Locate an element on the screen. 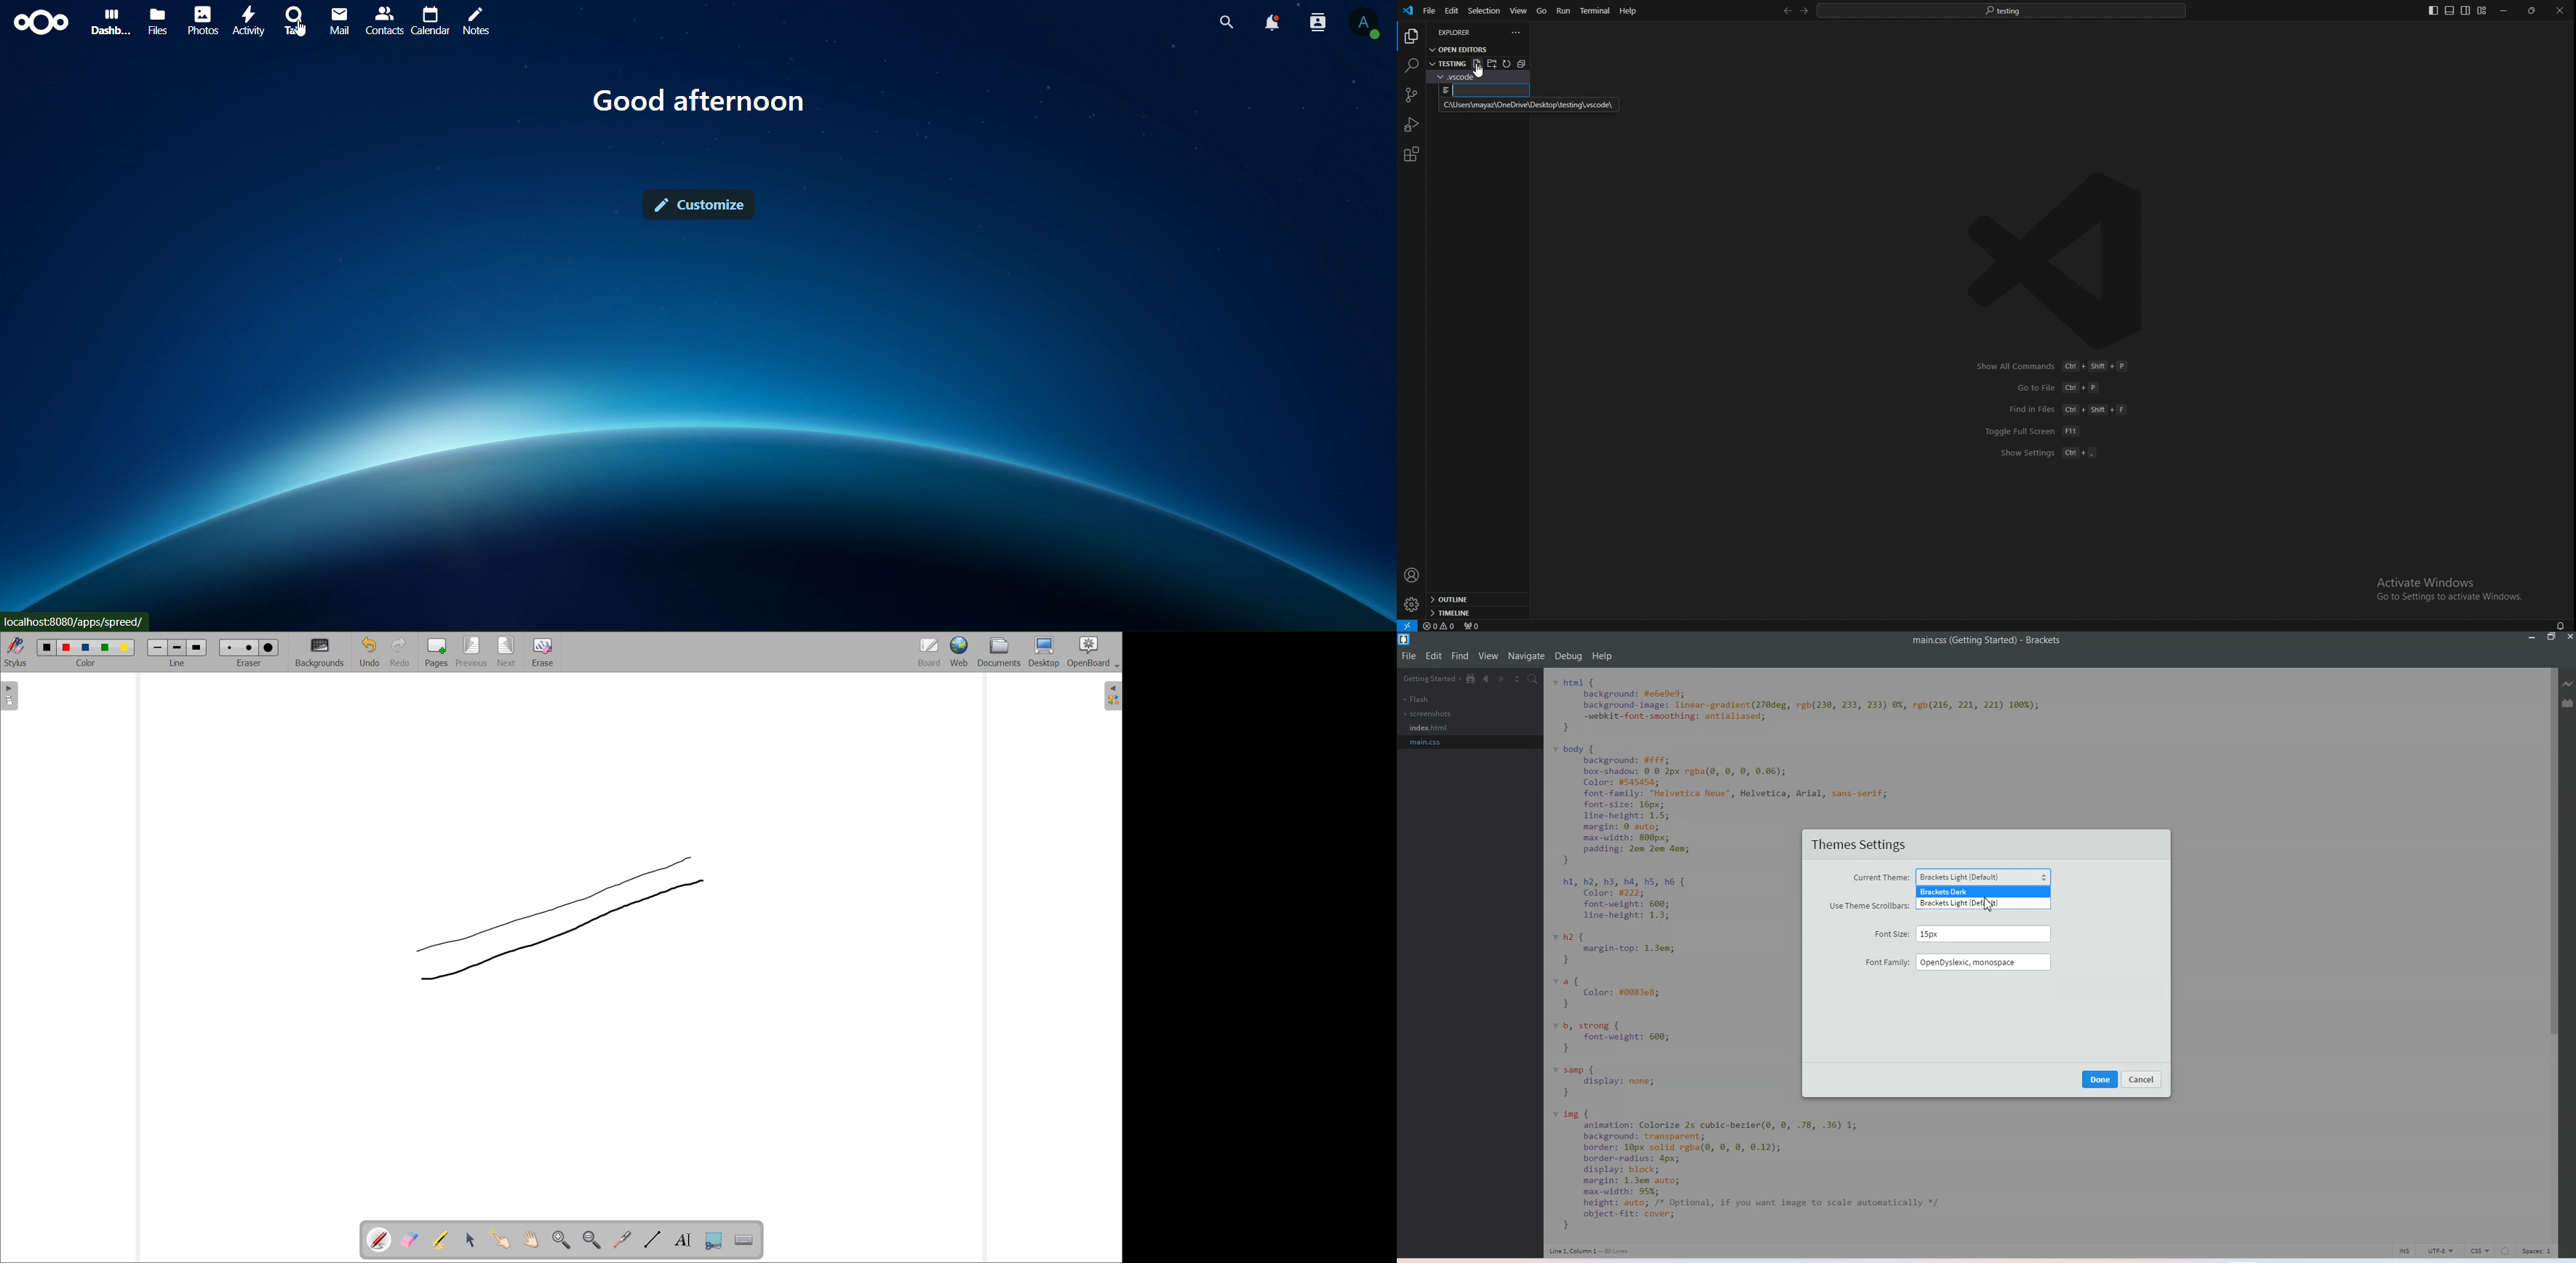  settings is located at coordinates (1411, 605).